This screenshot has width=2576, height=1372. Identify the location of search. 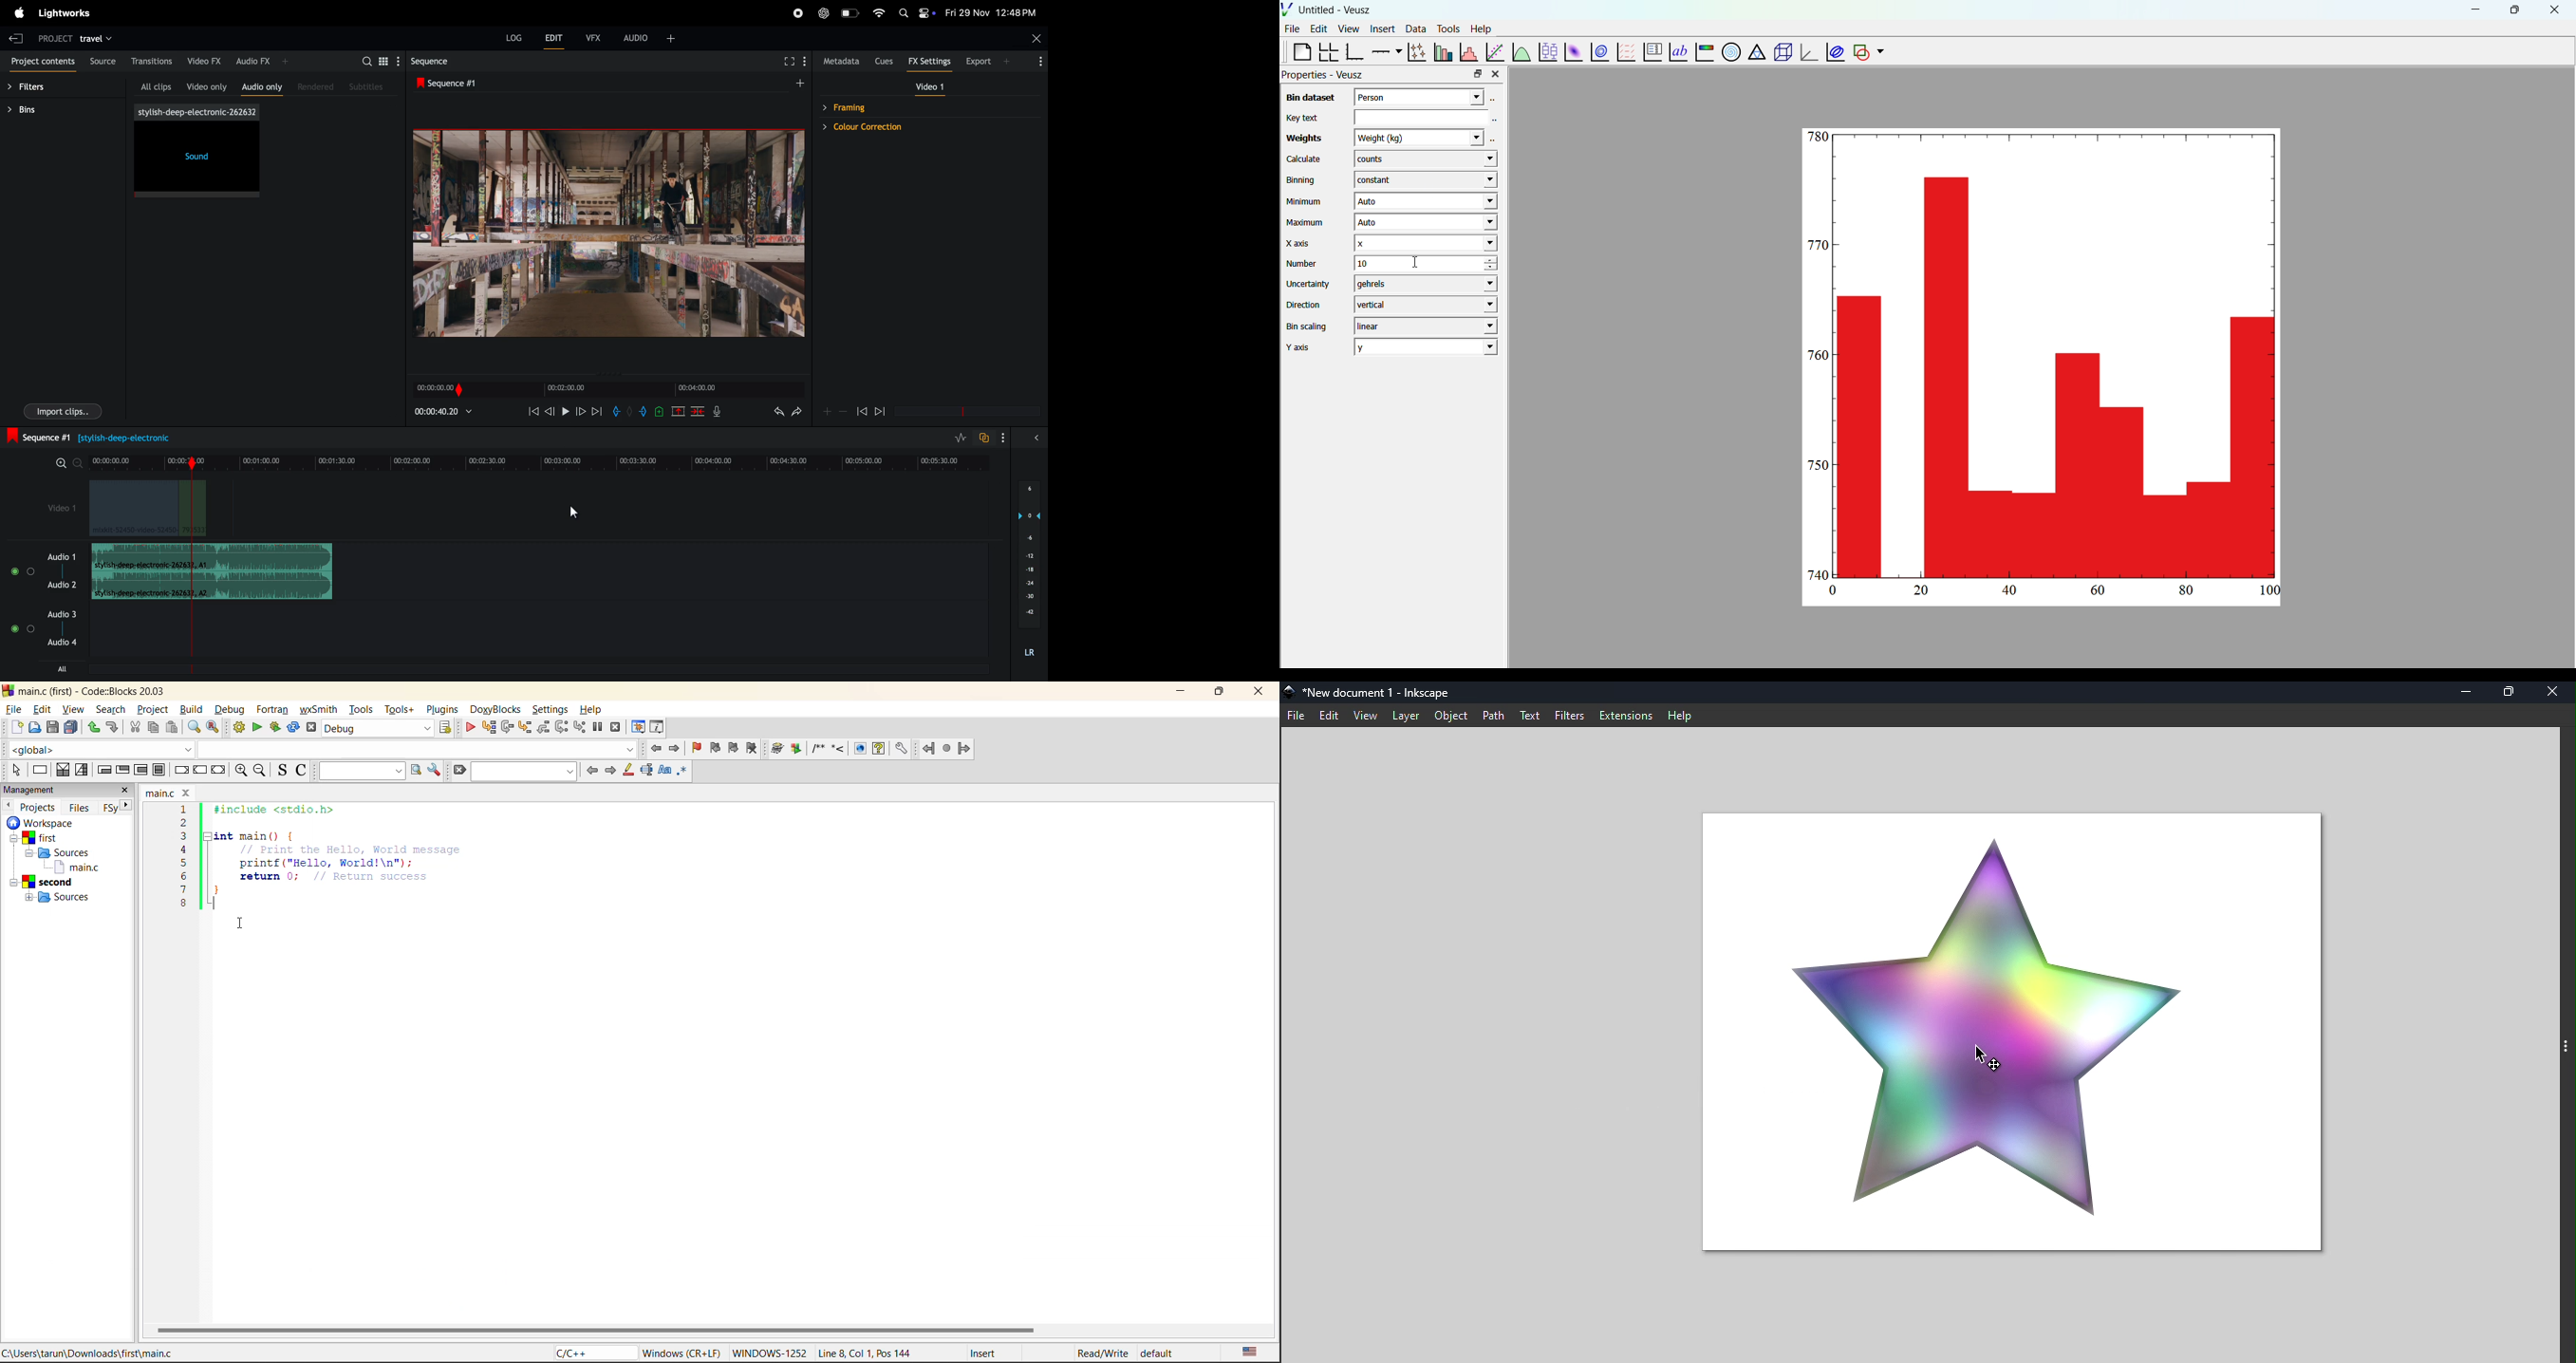
(366, 60).